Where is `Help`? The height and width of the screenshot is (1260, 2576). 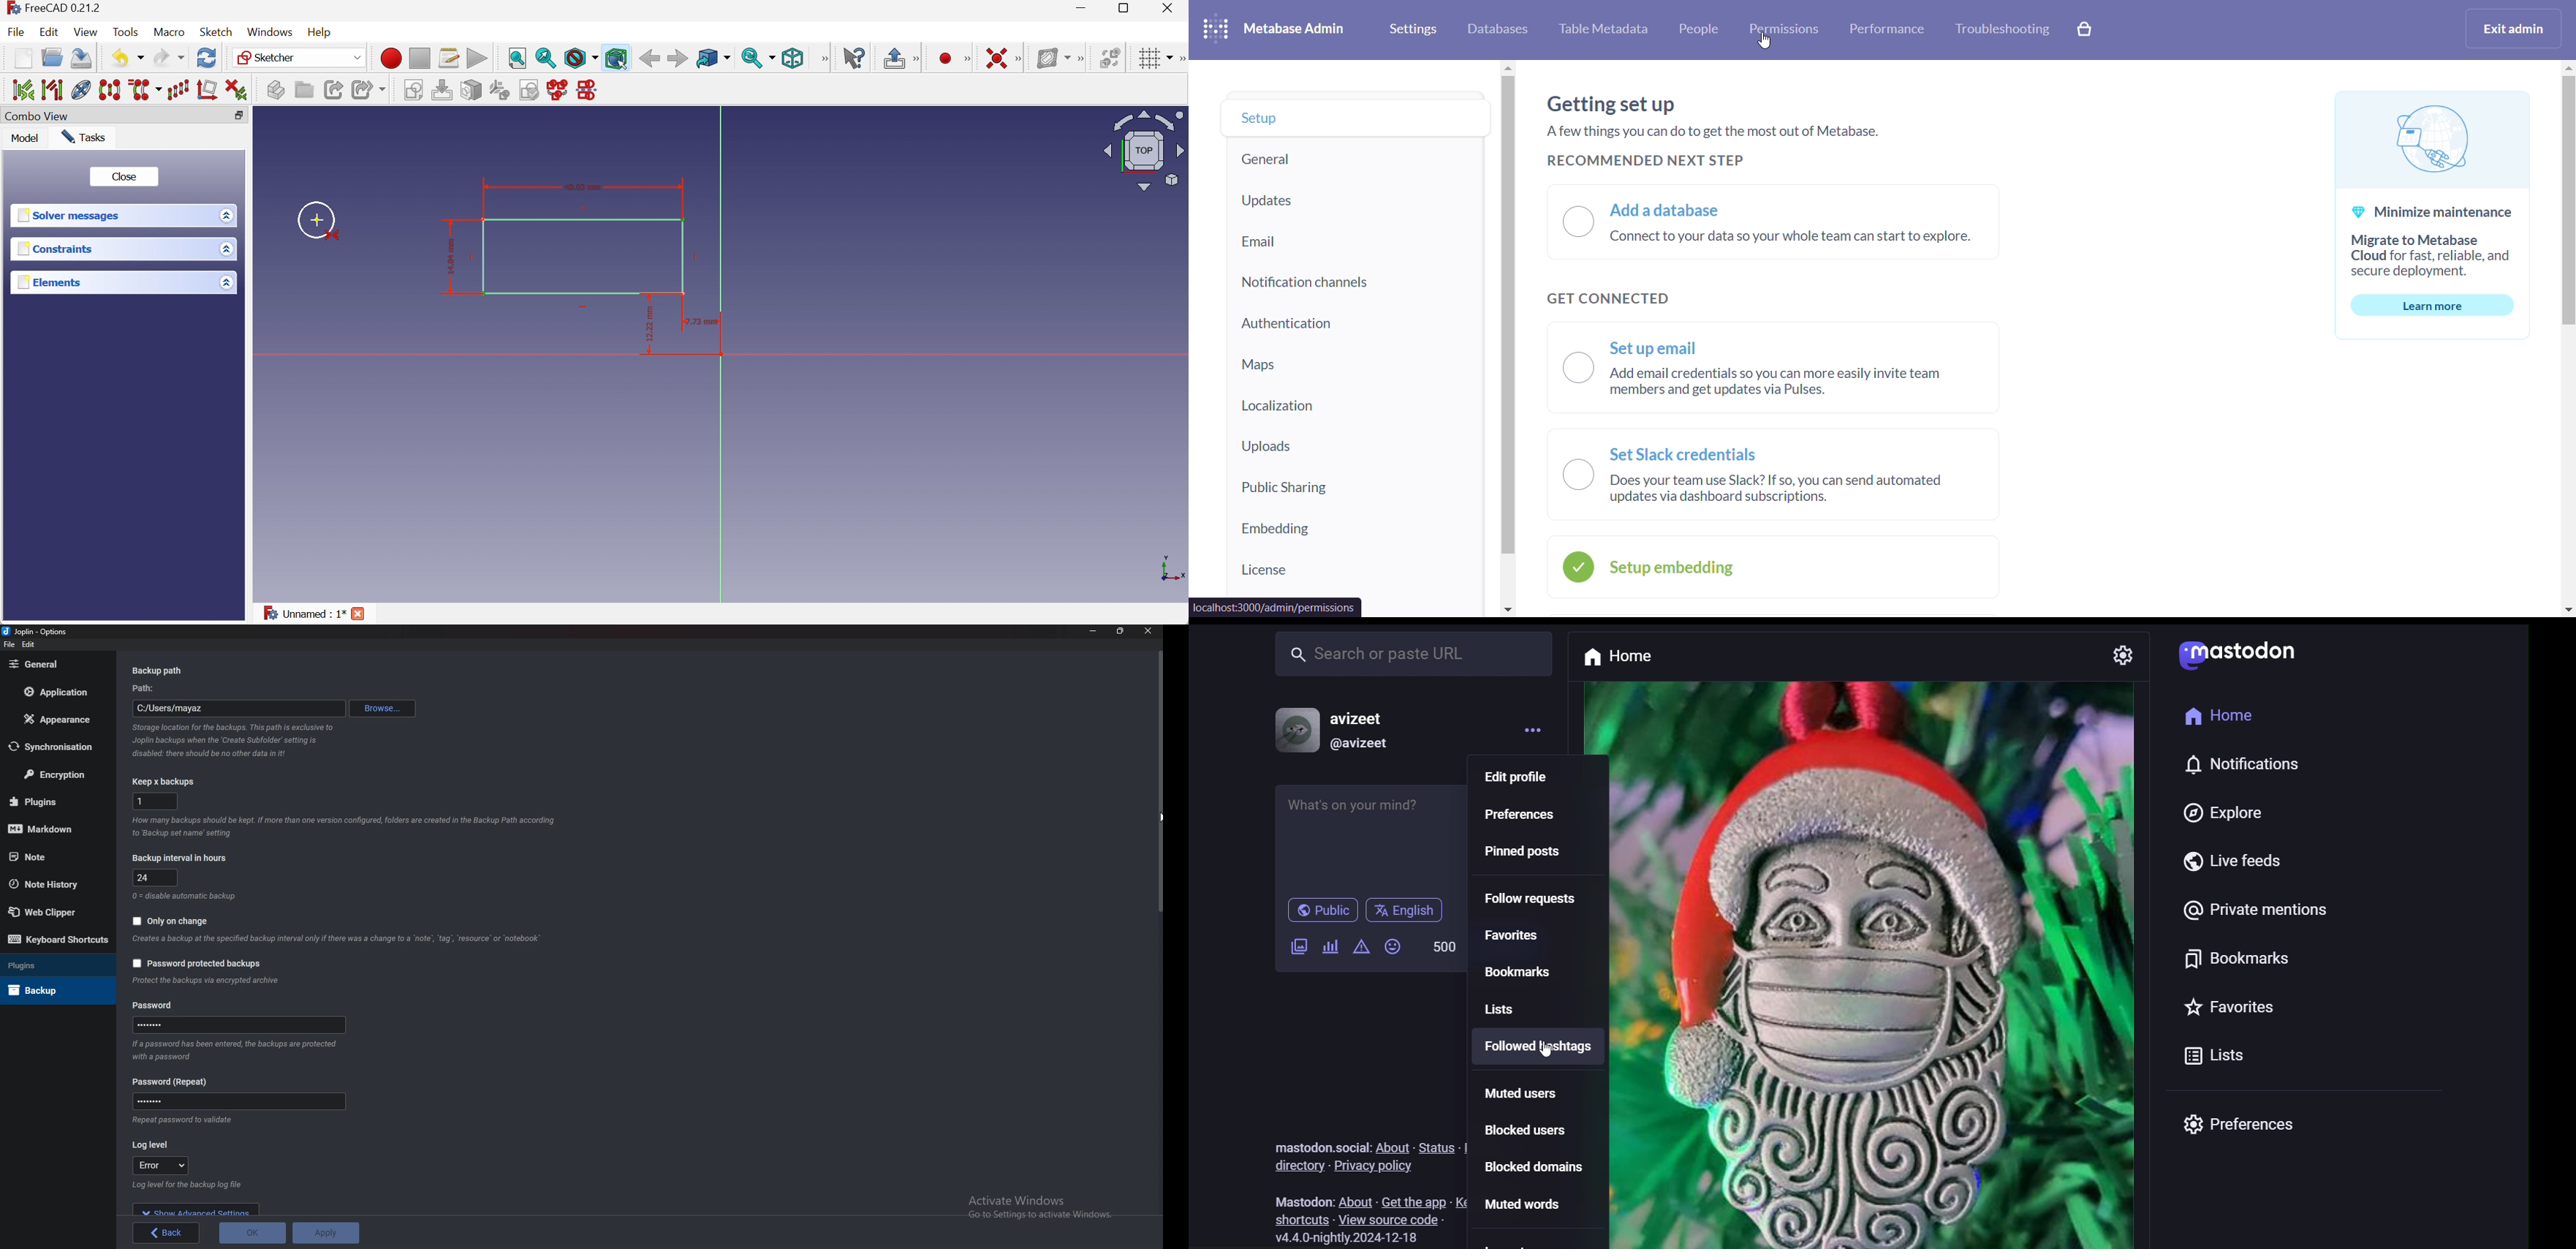 Help is located at coordinates (321, 33).